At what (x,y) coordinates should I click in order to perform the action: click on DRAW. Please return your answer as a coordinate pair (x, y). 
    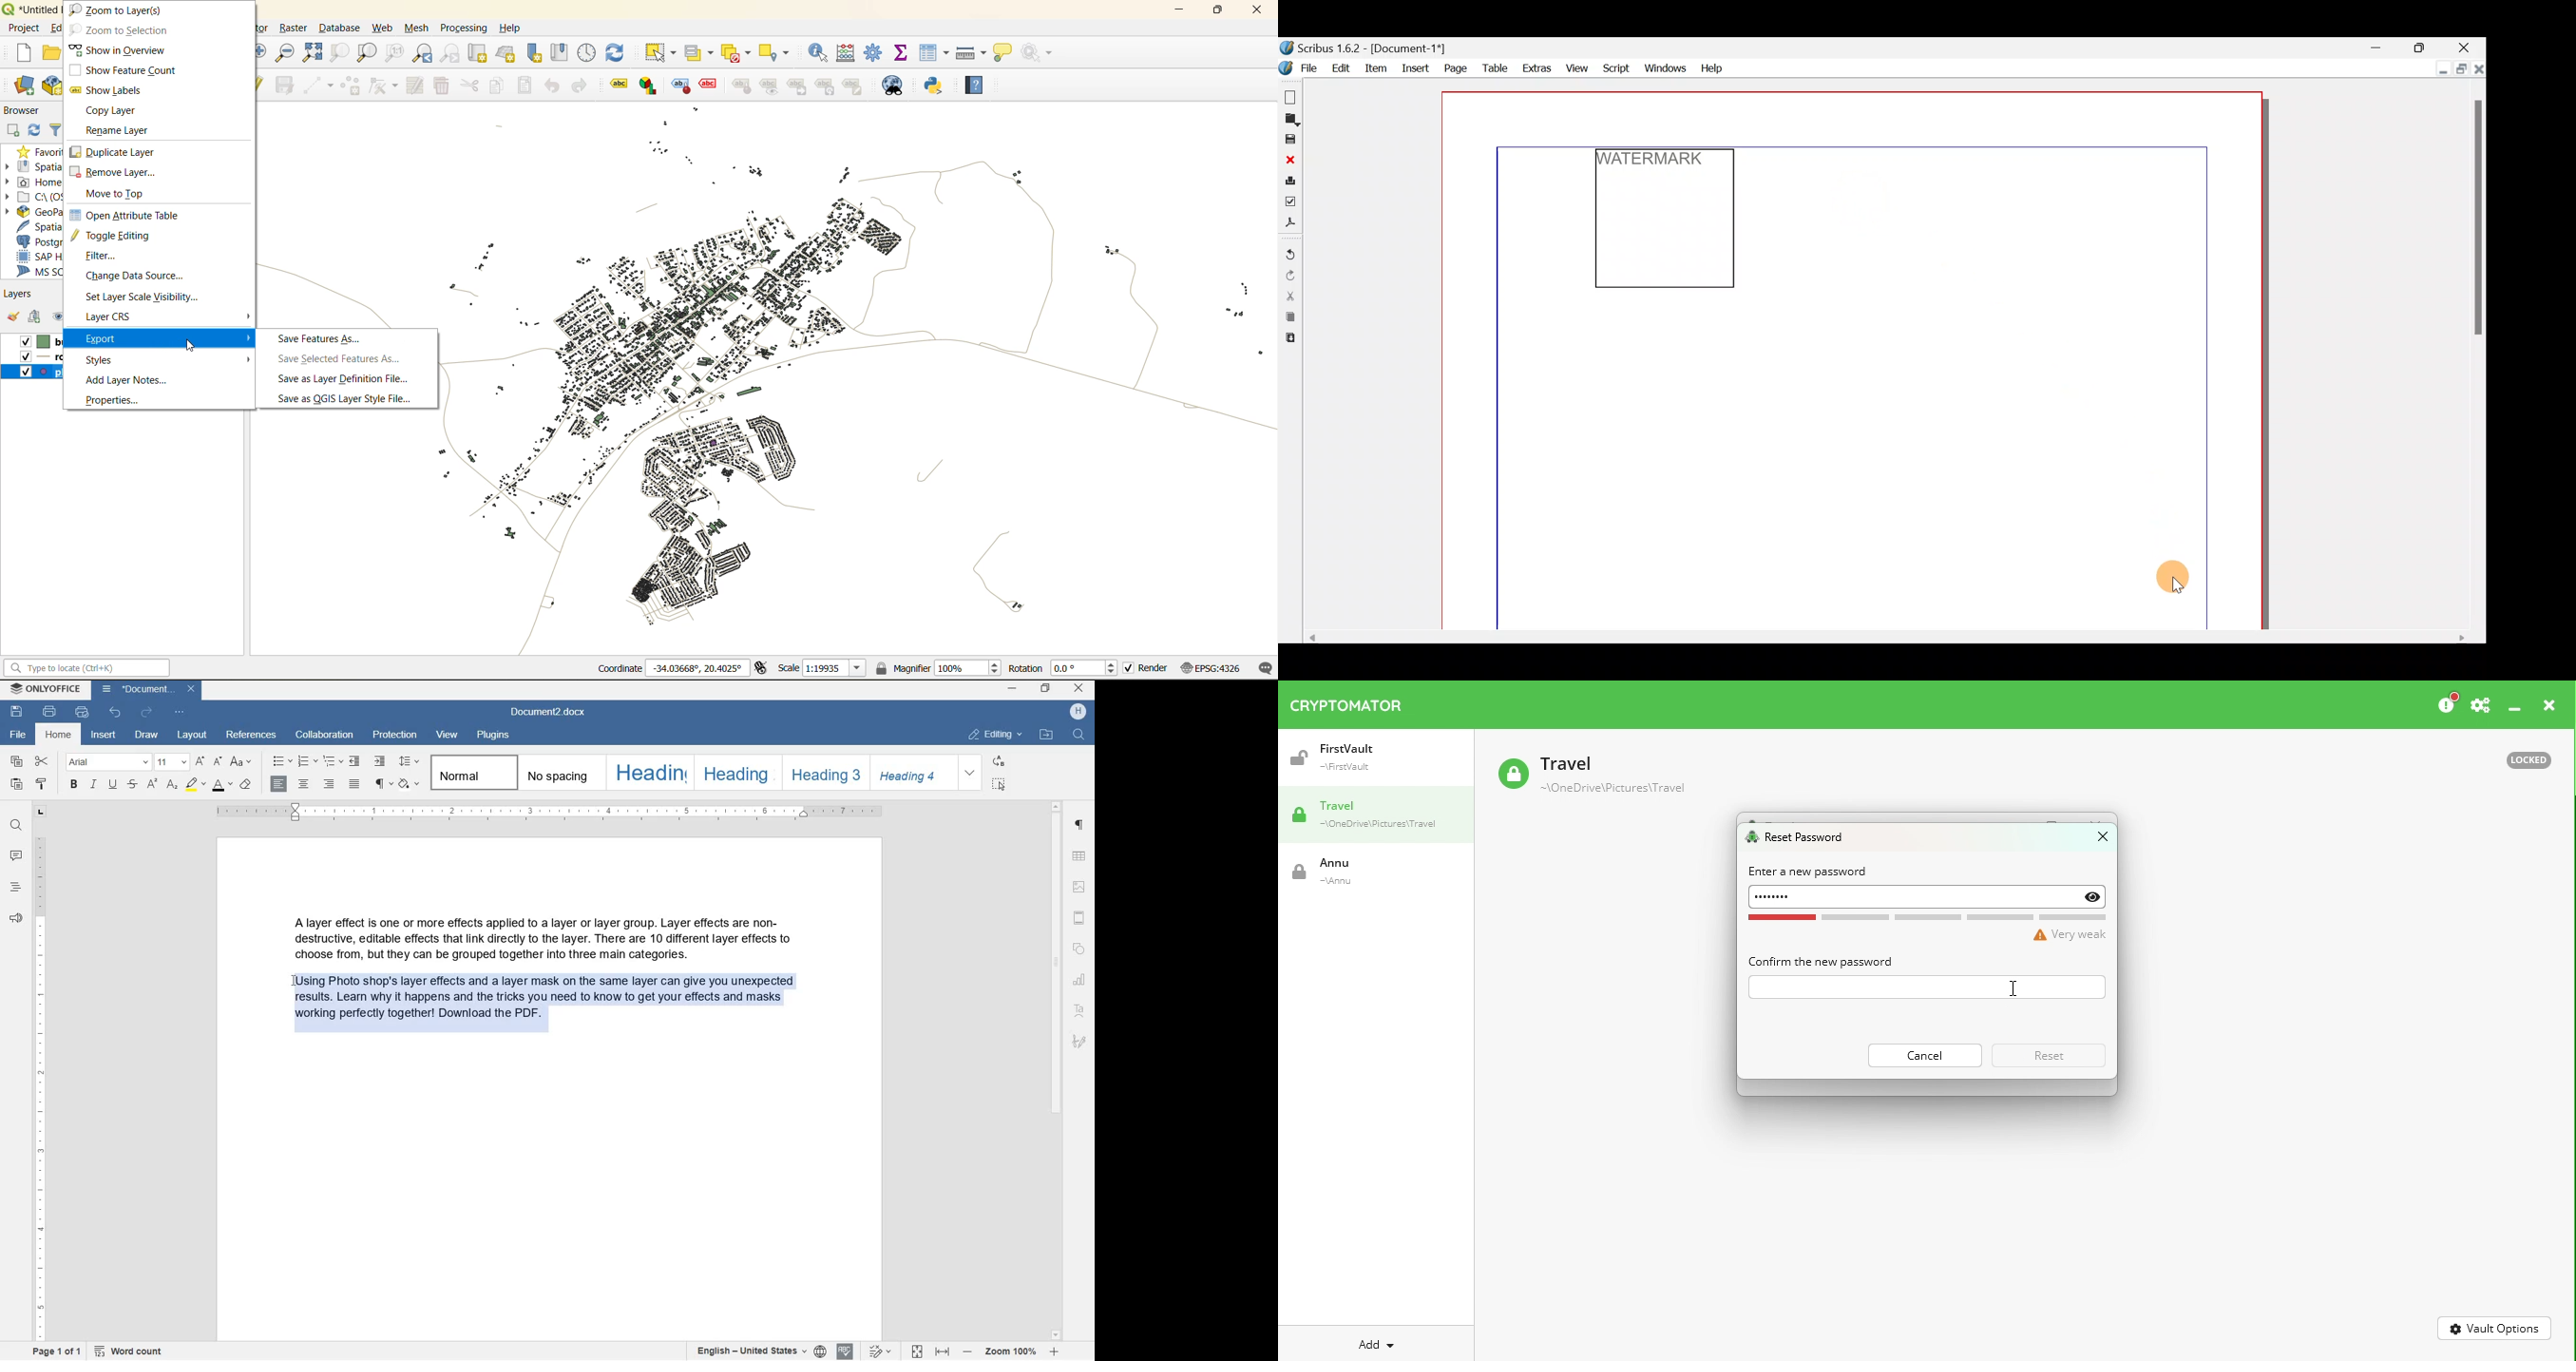
    Looking at the image, I should click on (149, 735).